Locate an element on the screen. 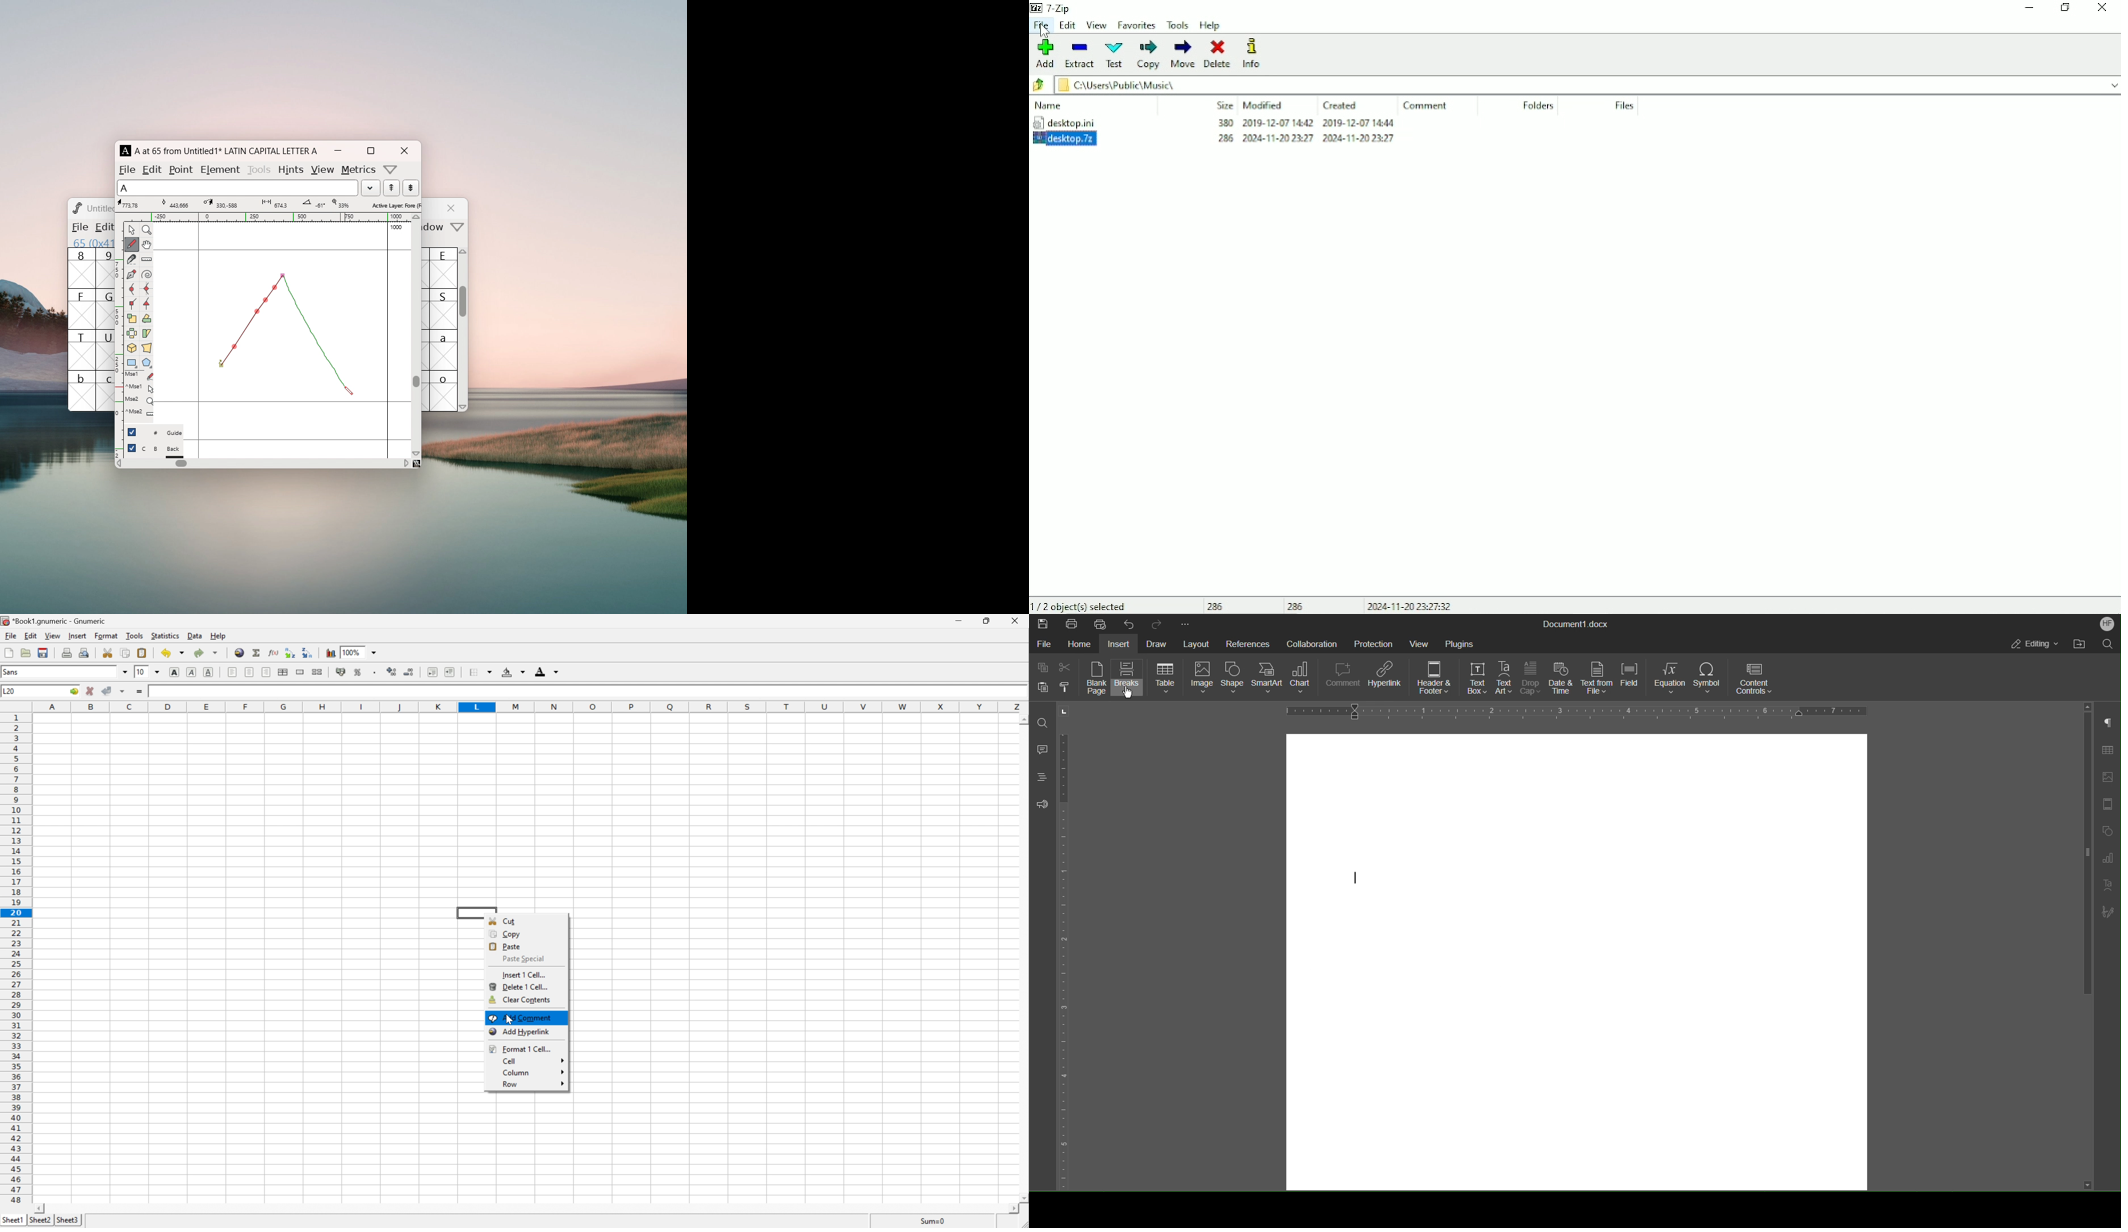 The width and height of the screenshot is (2128, 1232). more options is located at coordinates (391, 169).